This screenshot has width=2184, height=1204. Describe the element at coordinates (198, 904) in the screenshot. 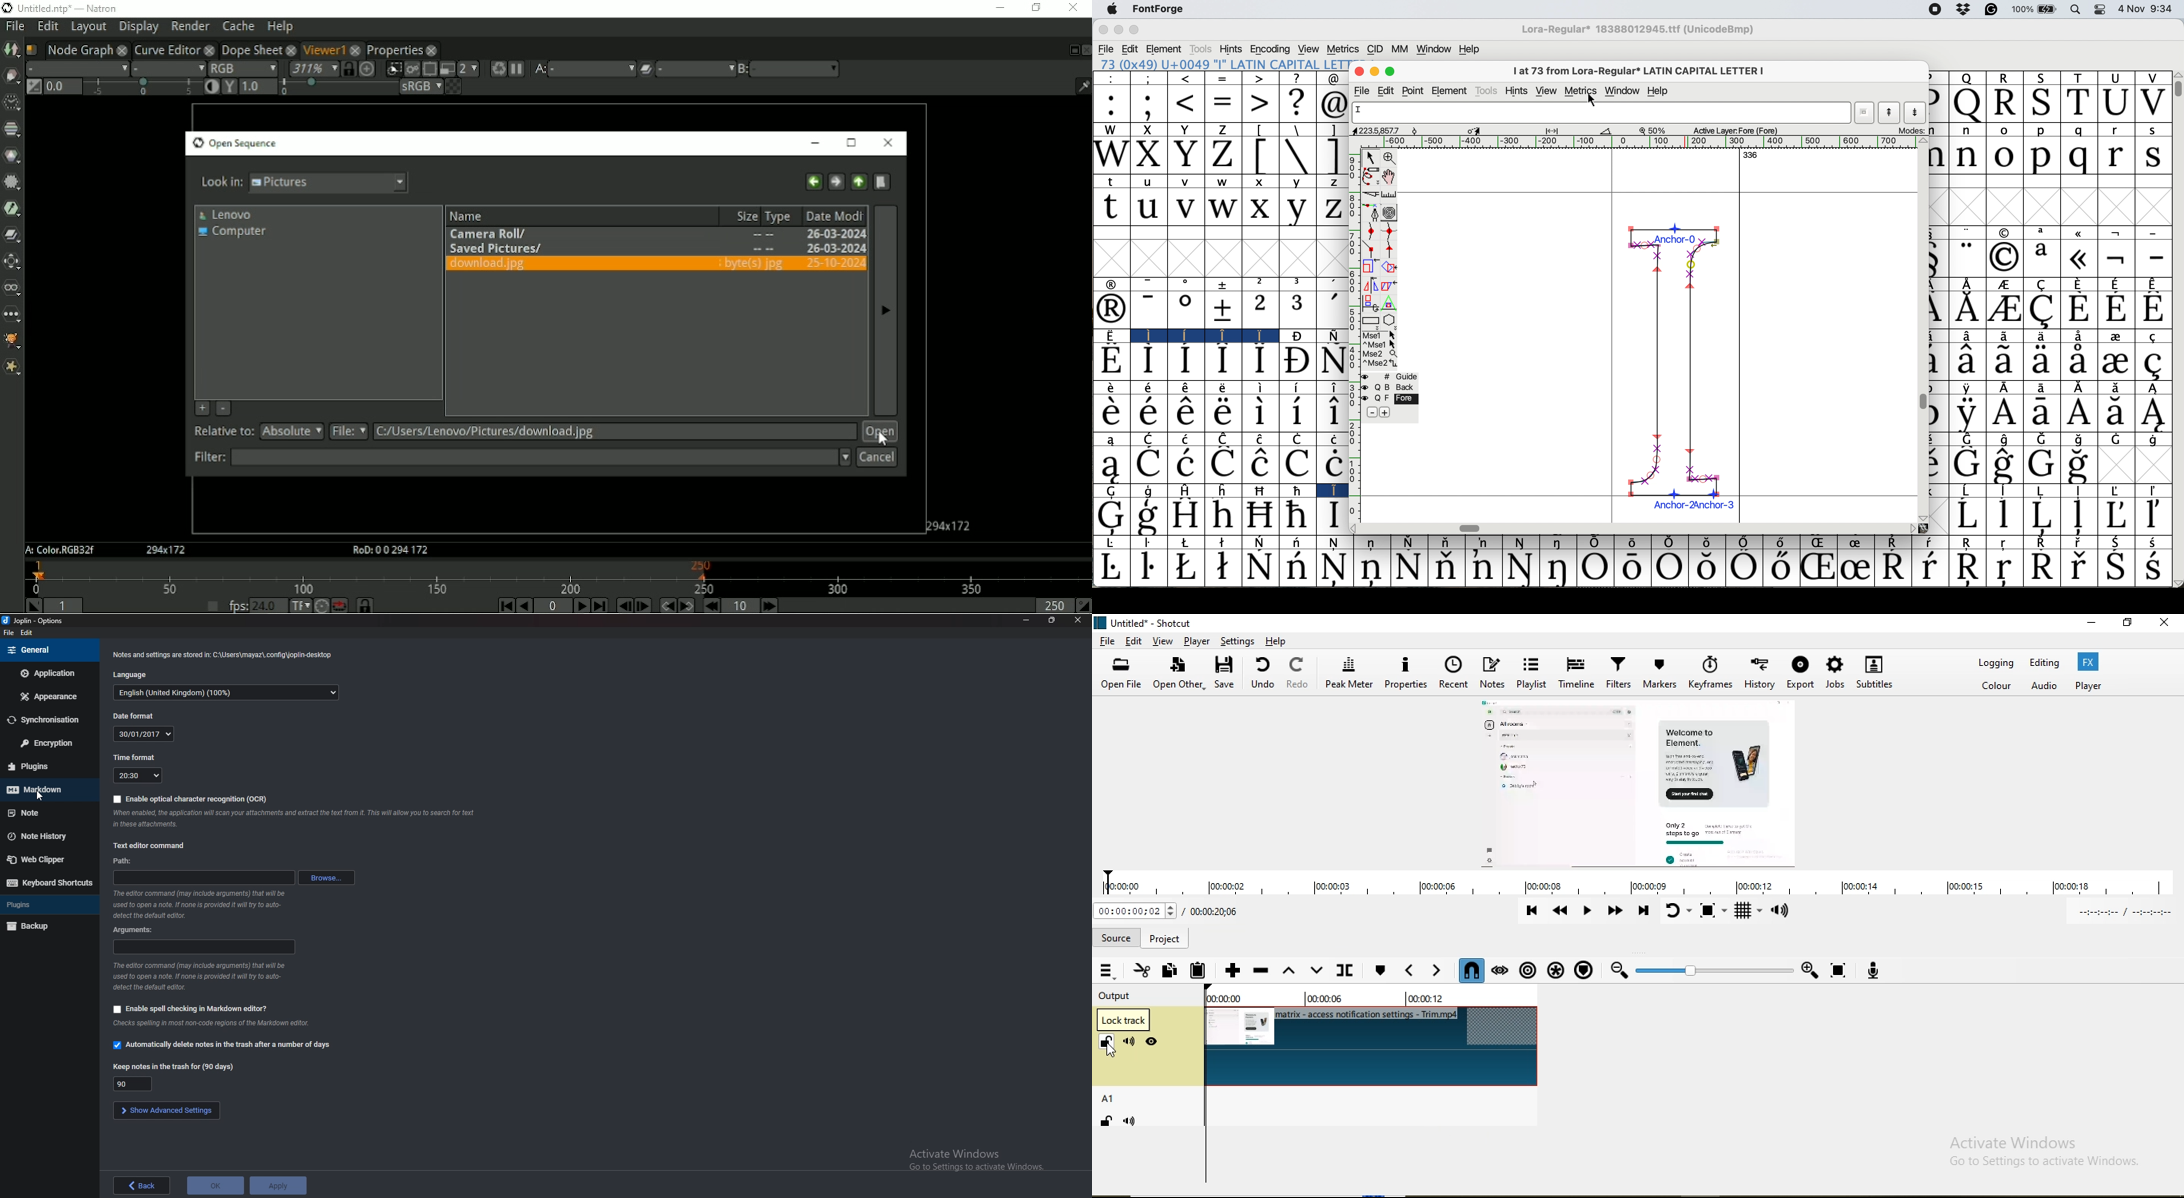

I see `Info` at that location.